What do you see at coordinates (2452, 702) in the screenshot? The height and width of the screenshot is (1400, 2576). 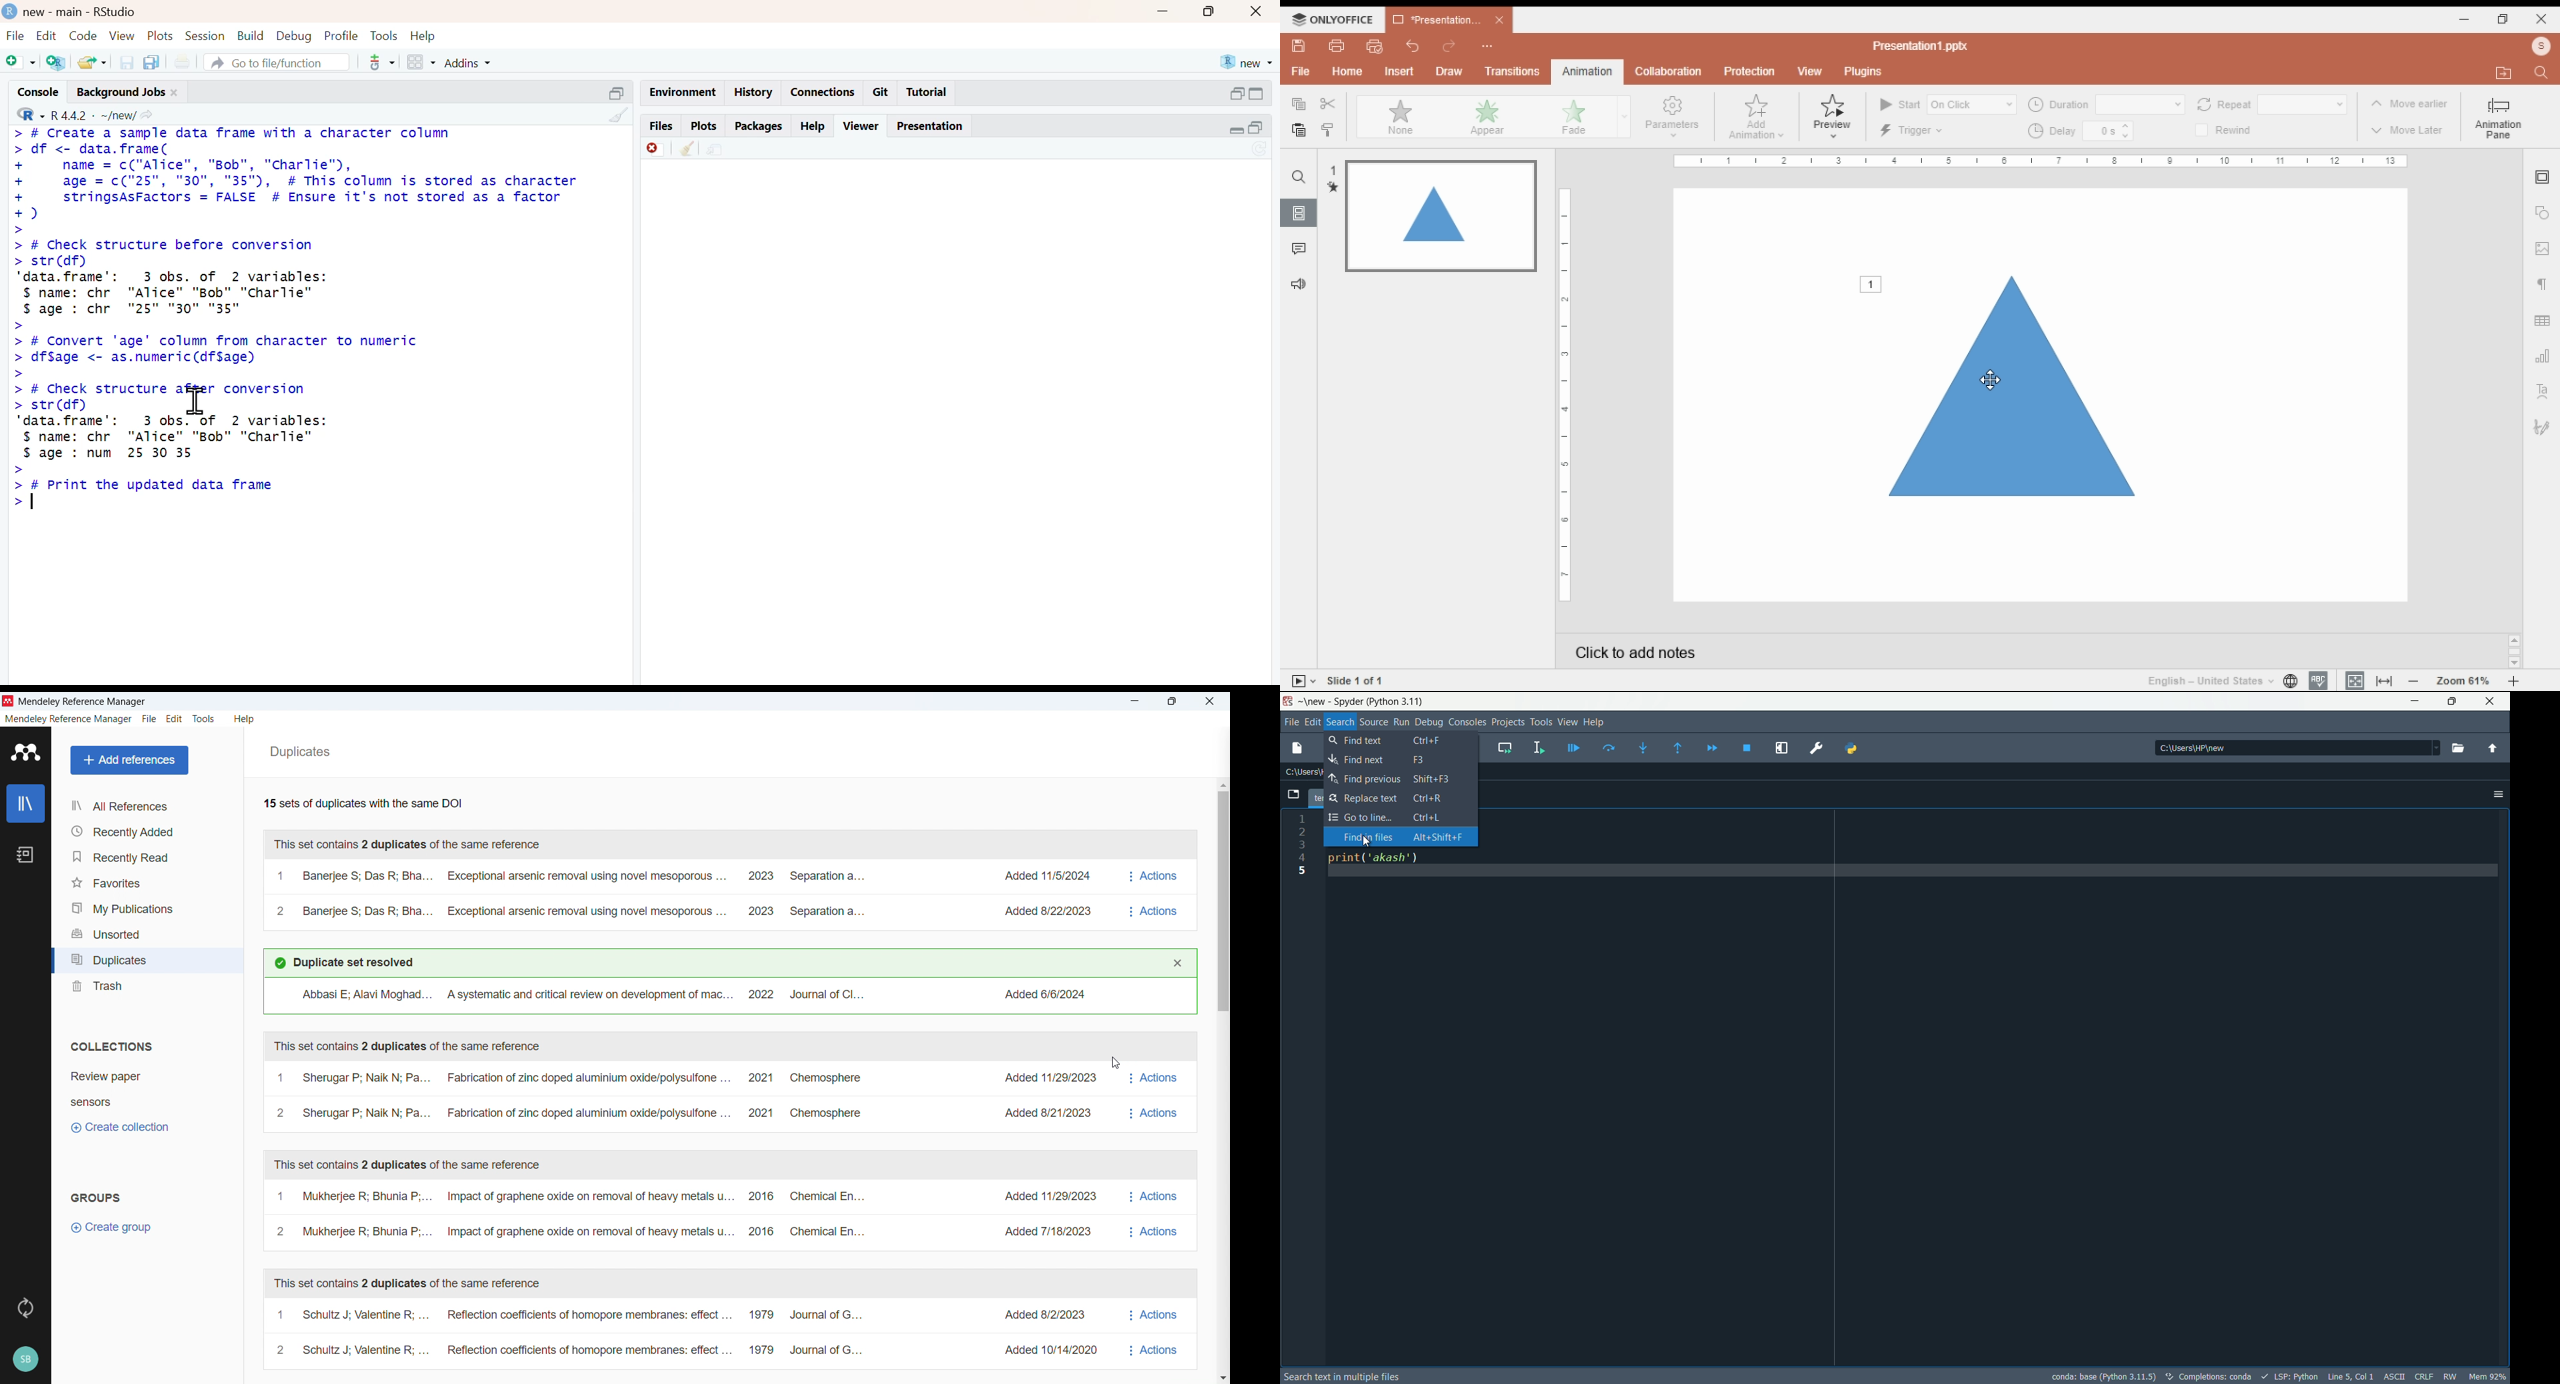 I see `restore` at bounding box center [2452, 702].